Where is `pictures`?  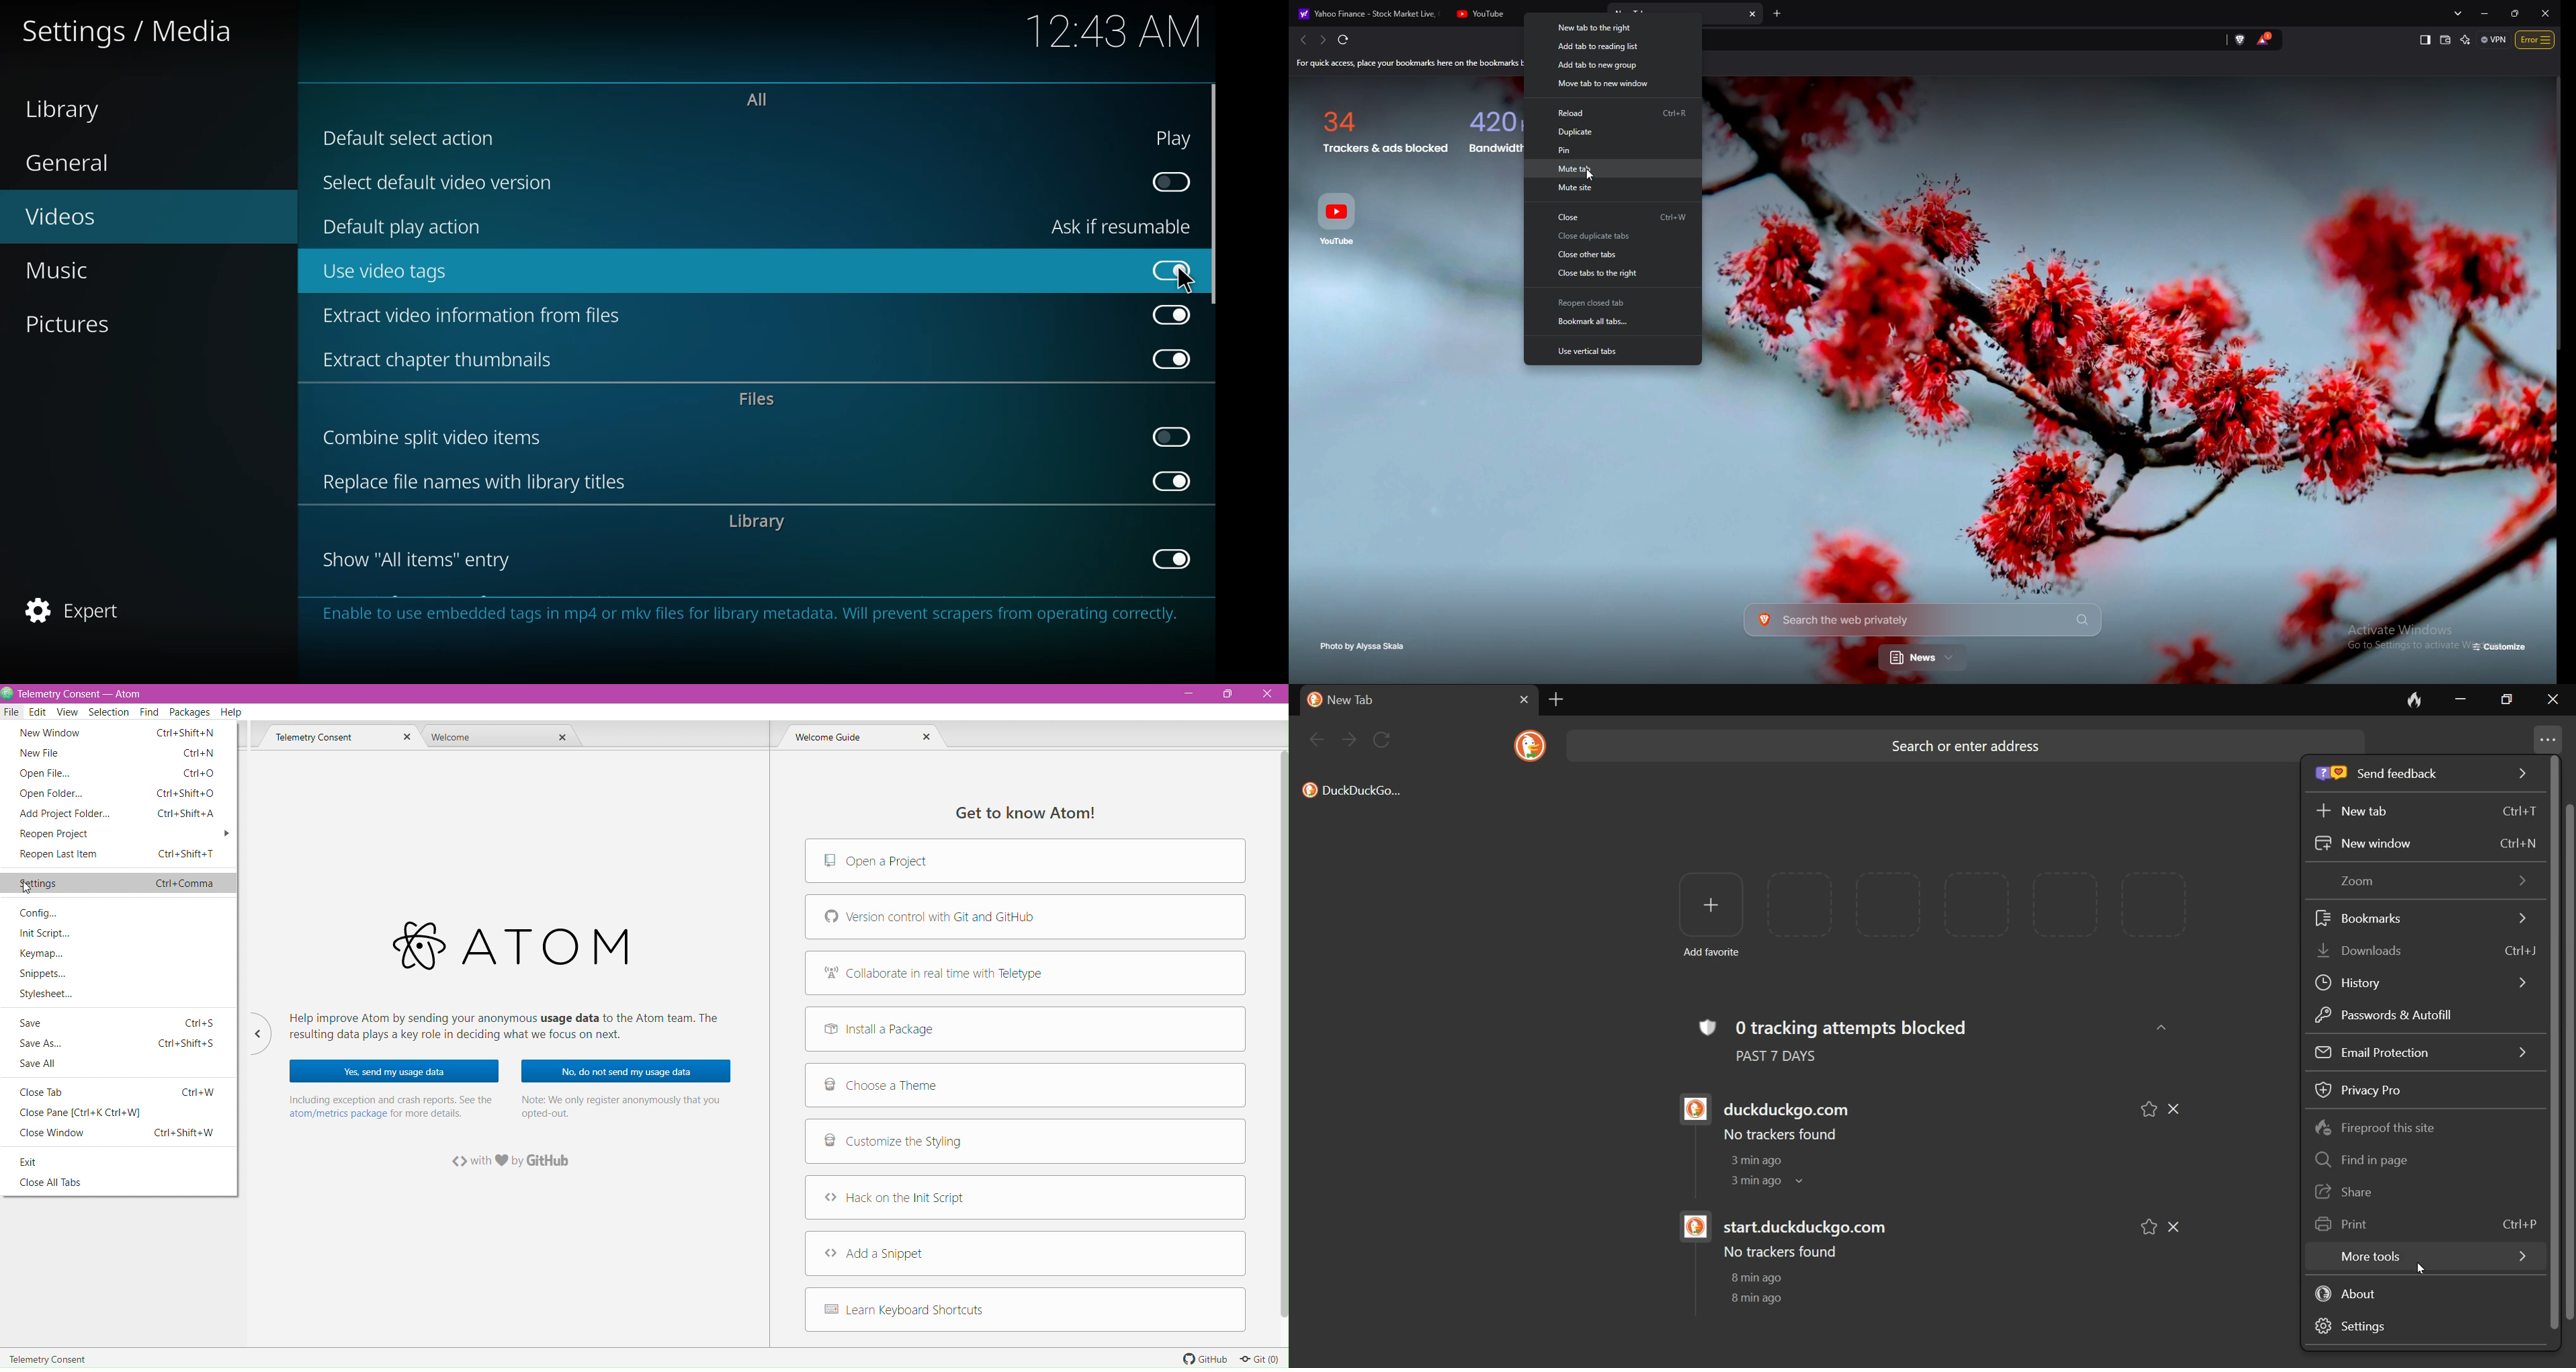 pictures is located at coordinates (81, 324).